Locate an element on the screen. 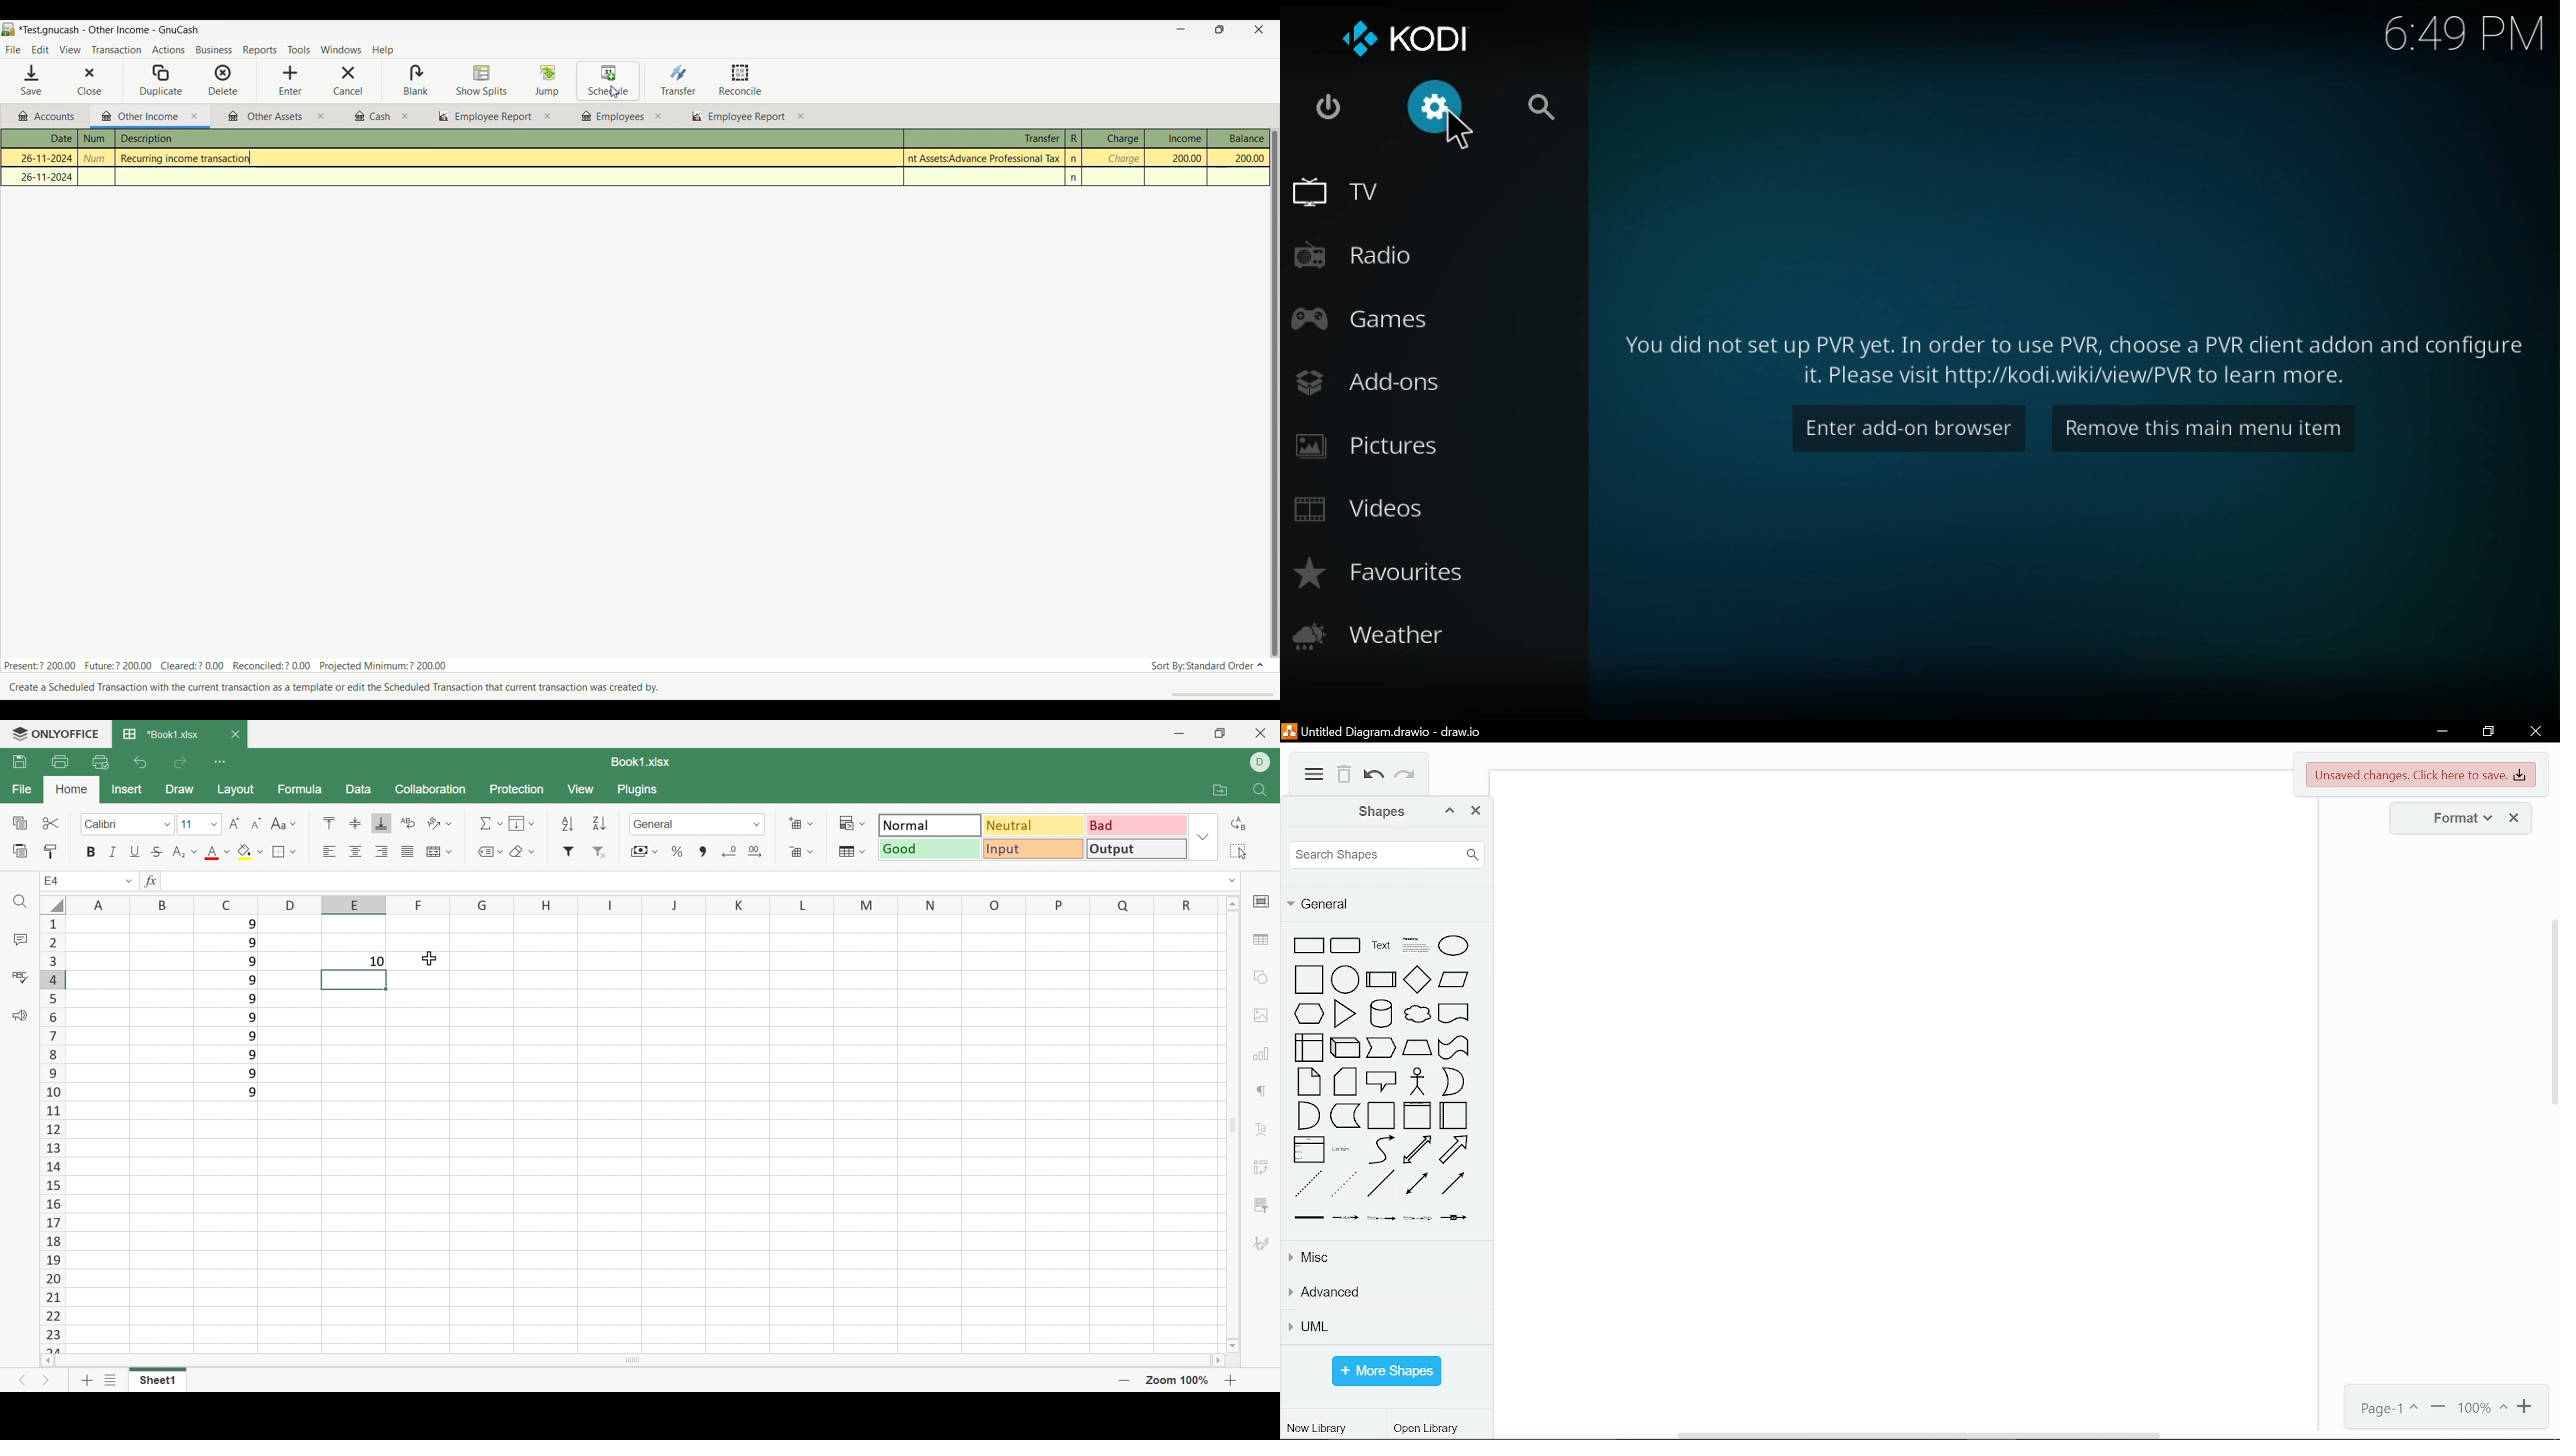 Image resolution: width=2576 pixels, height=1456 pixels. diagram is located at coordinates (1314, 775).